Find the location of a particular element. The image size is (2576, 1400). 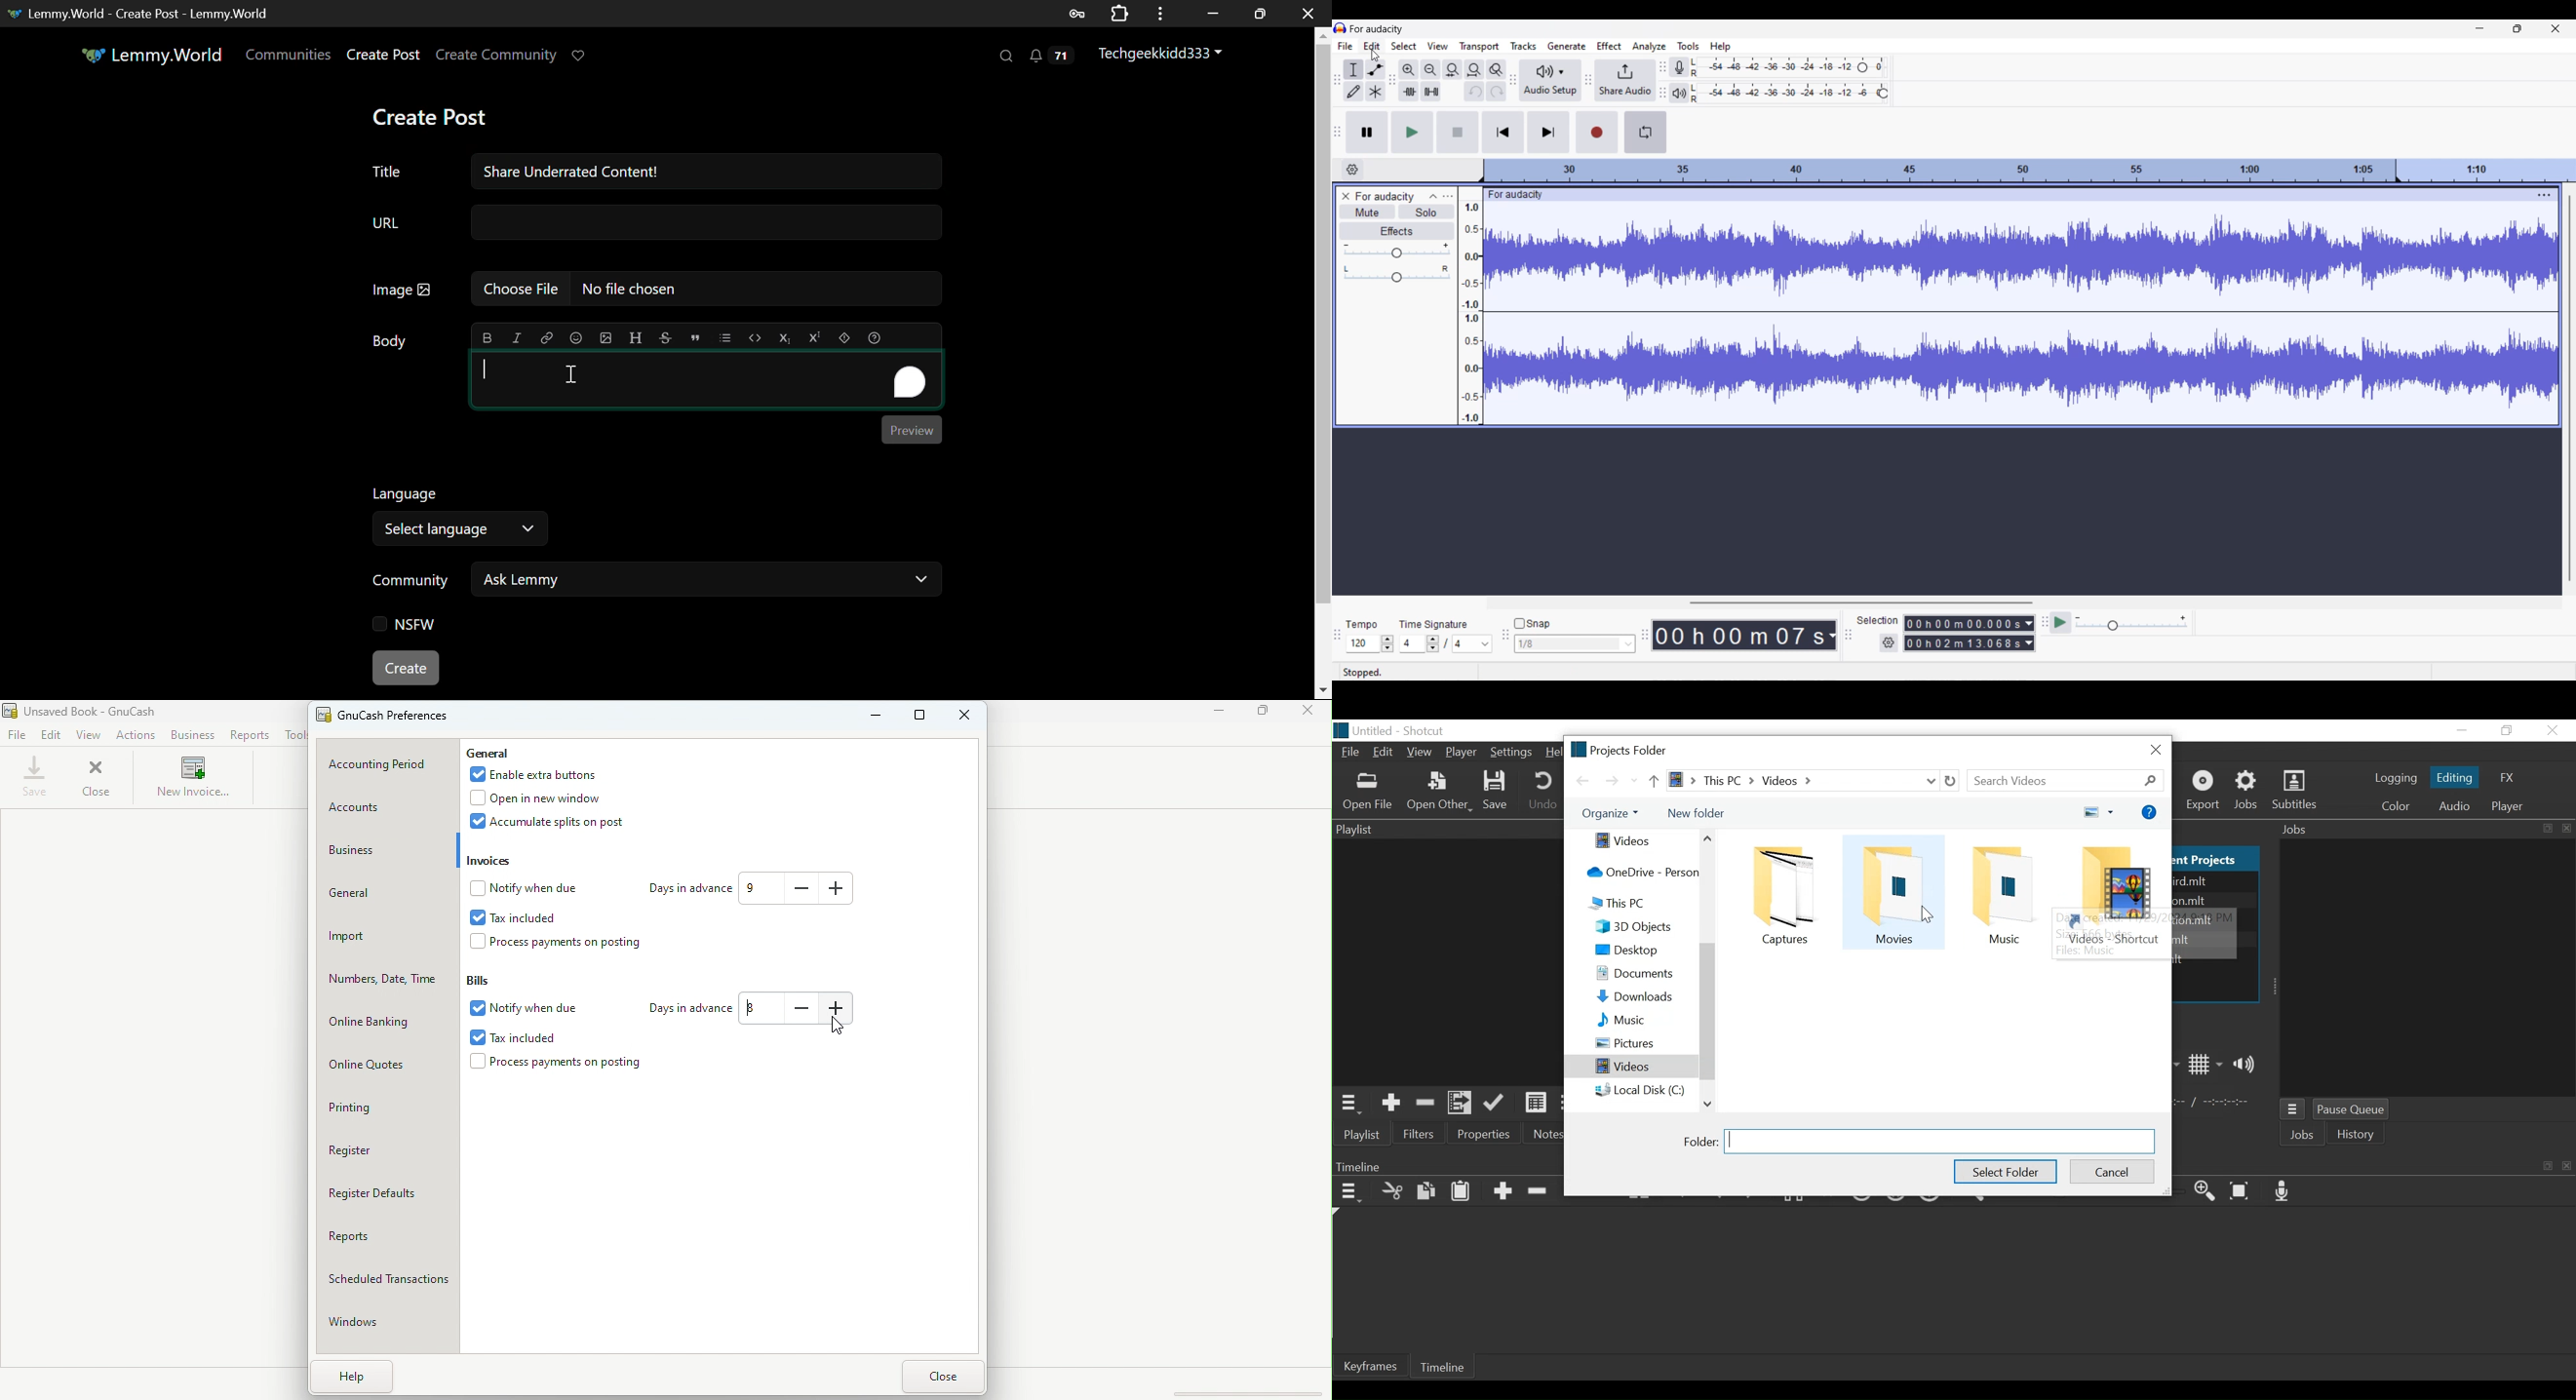

Duration is located at coordinates (1964, 633).